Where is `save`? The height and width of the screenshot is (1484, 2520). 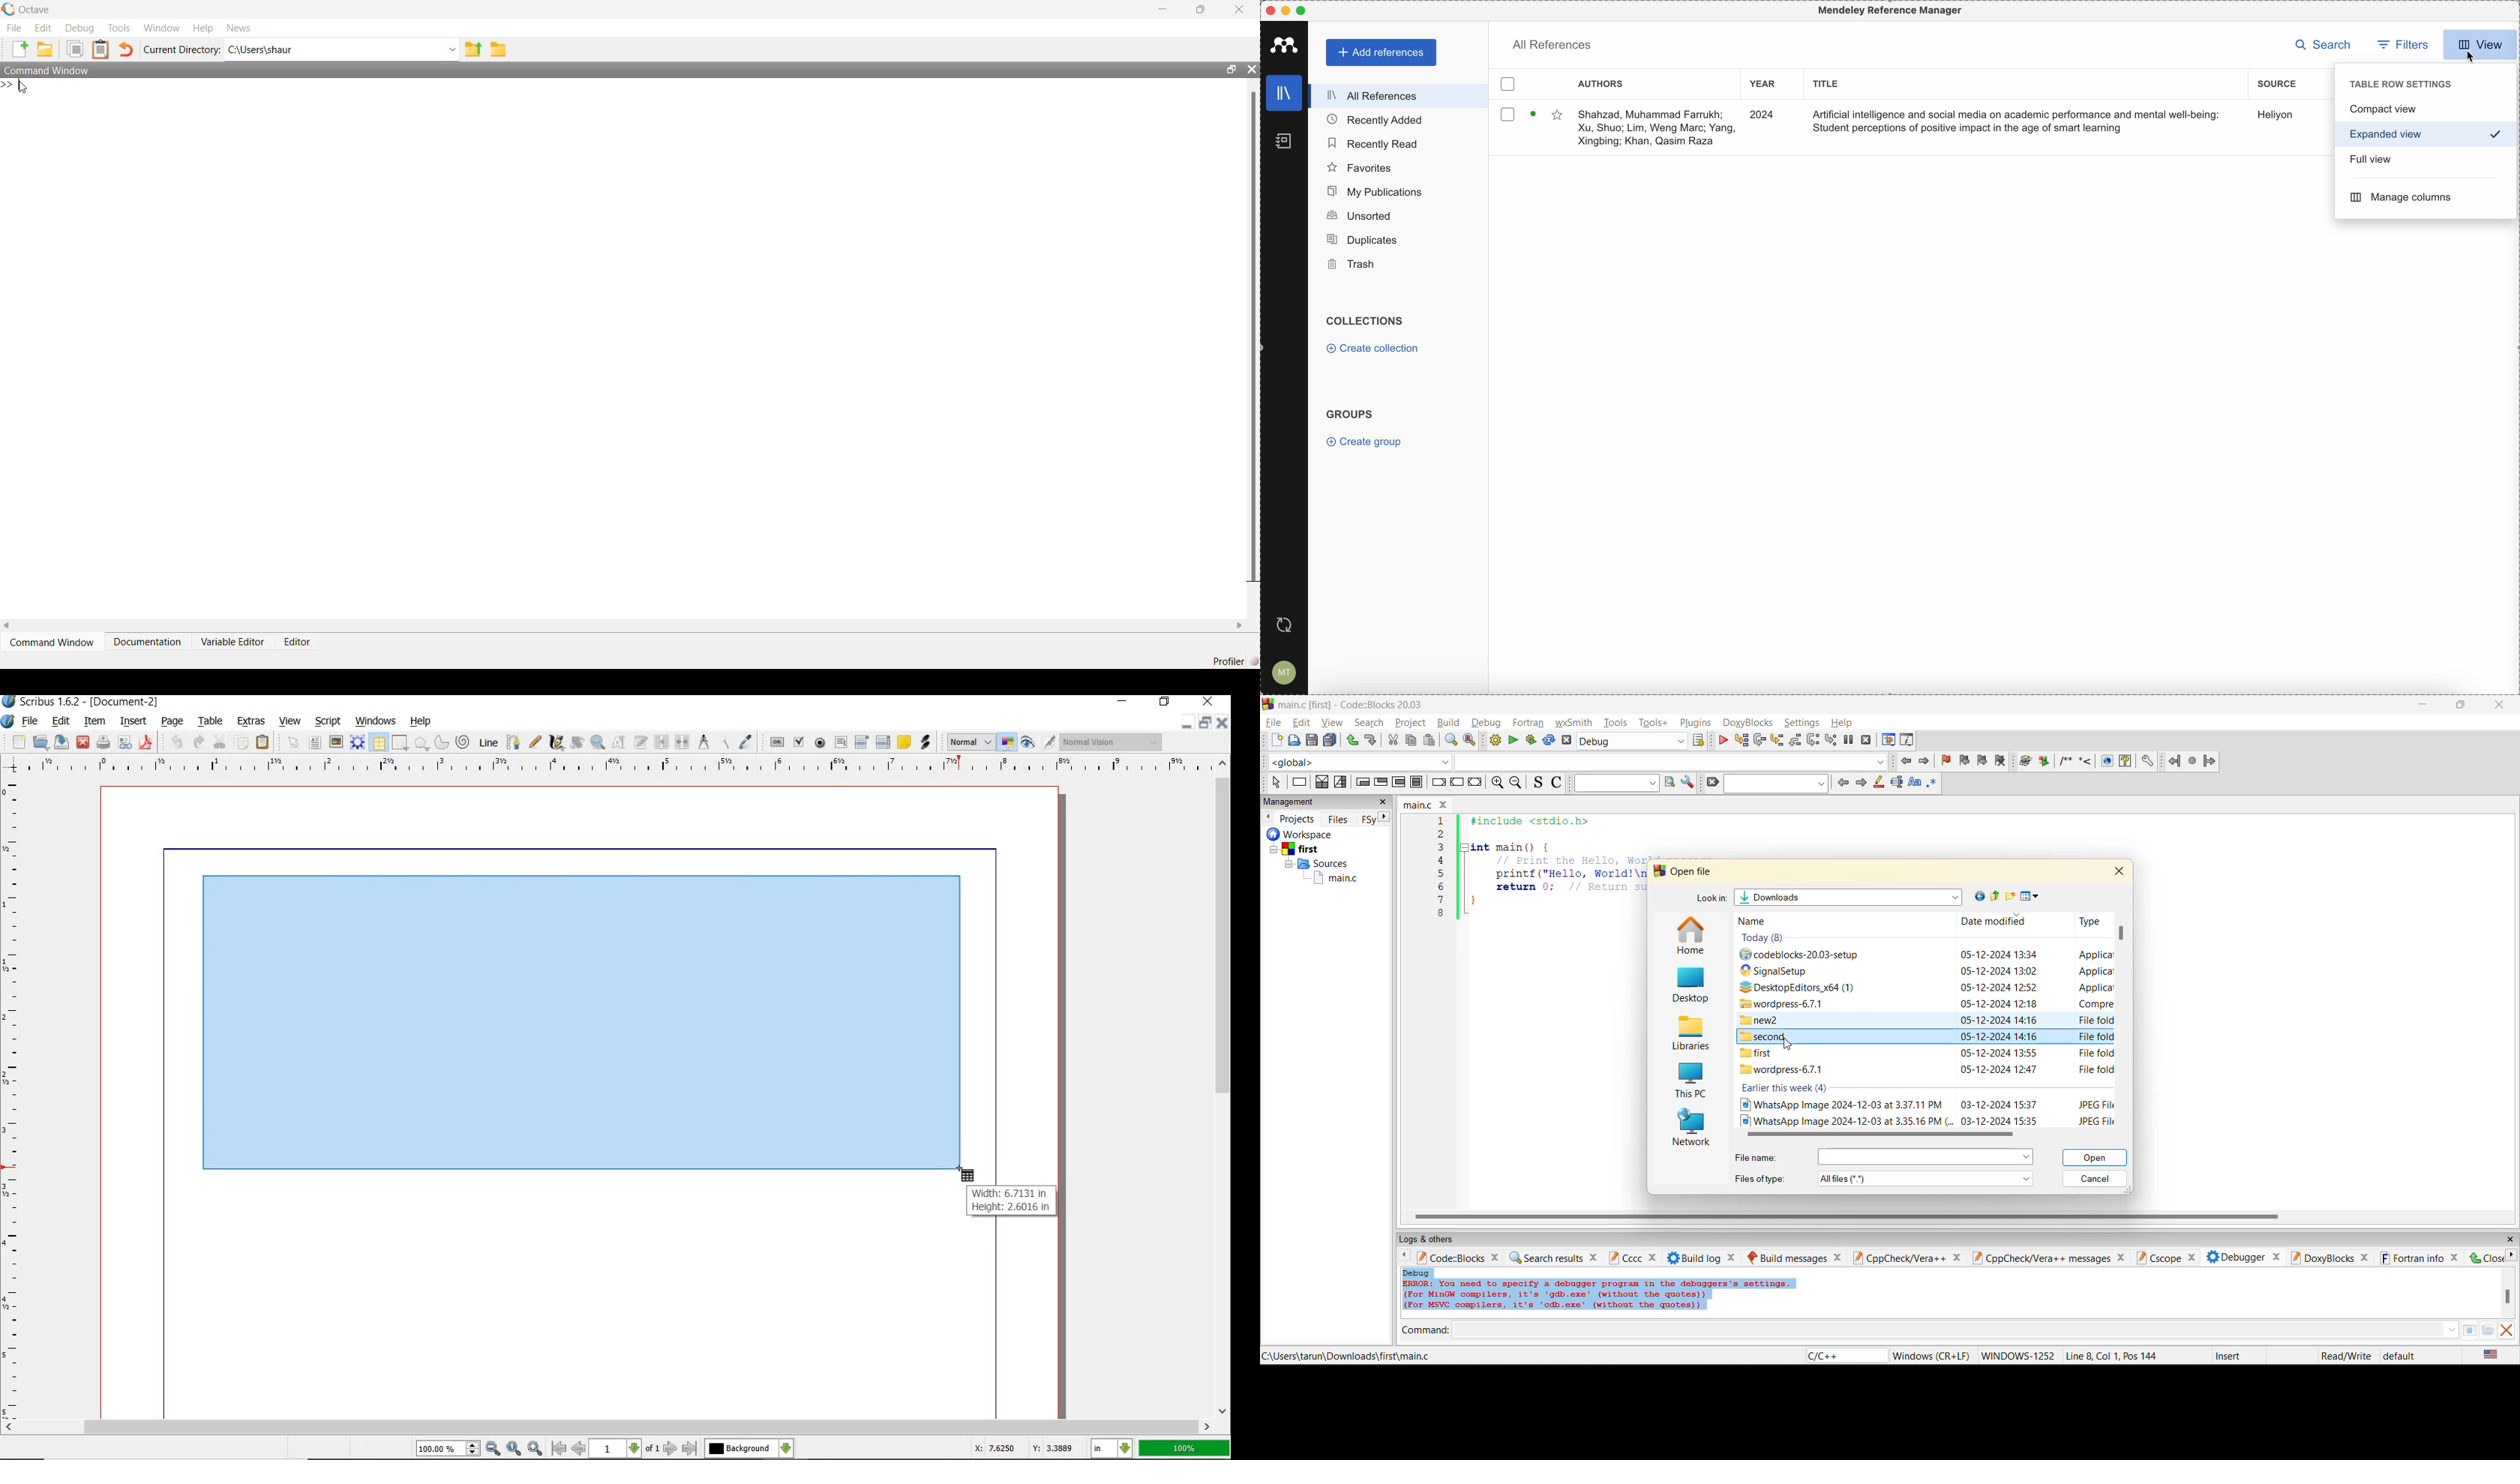
save is located at coordinates (1312, 740).